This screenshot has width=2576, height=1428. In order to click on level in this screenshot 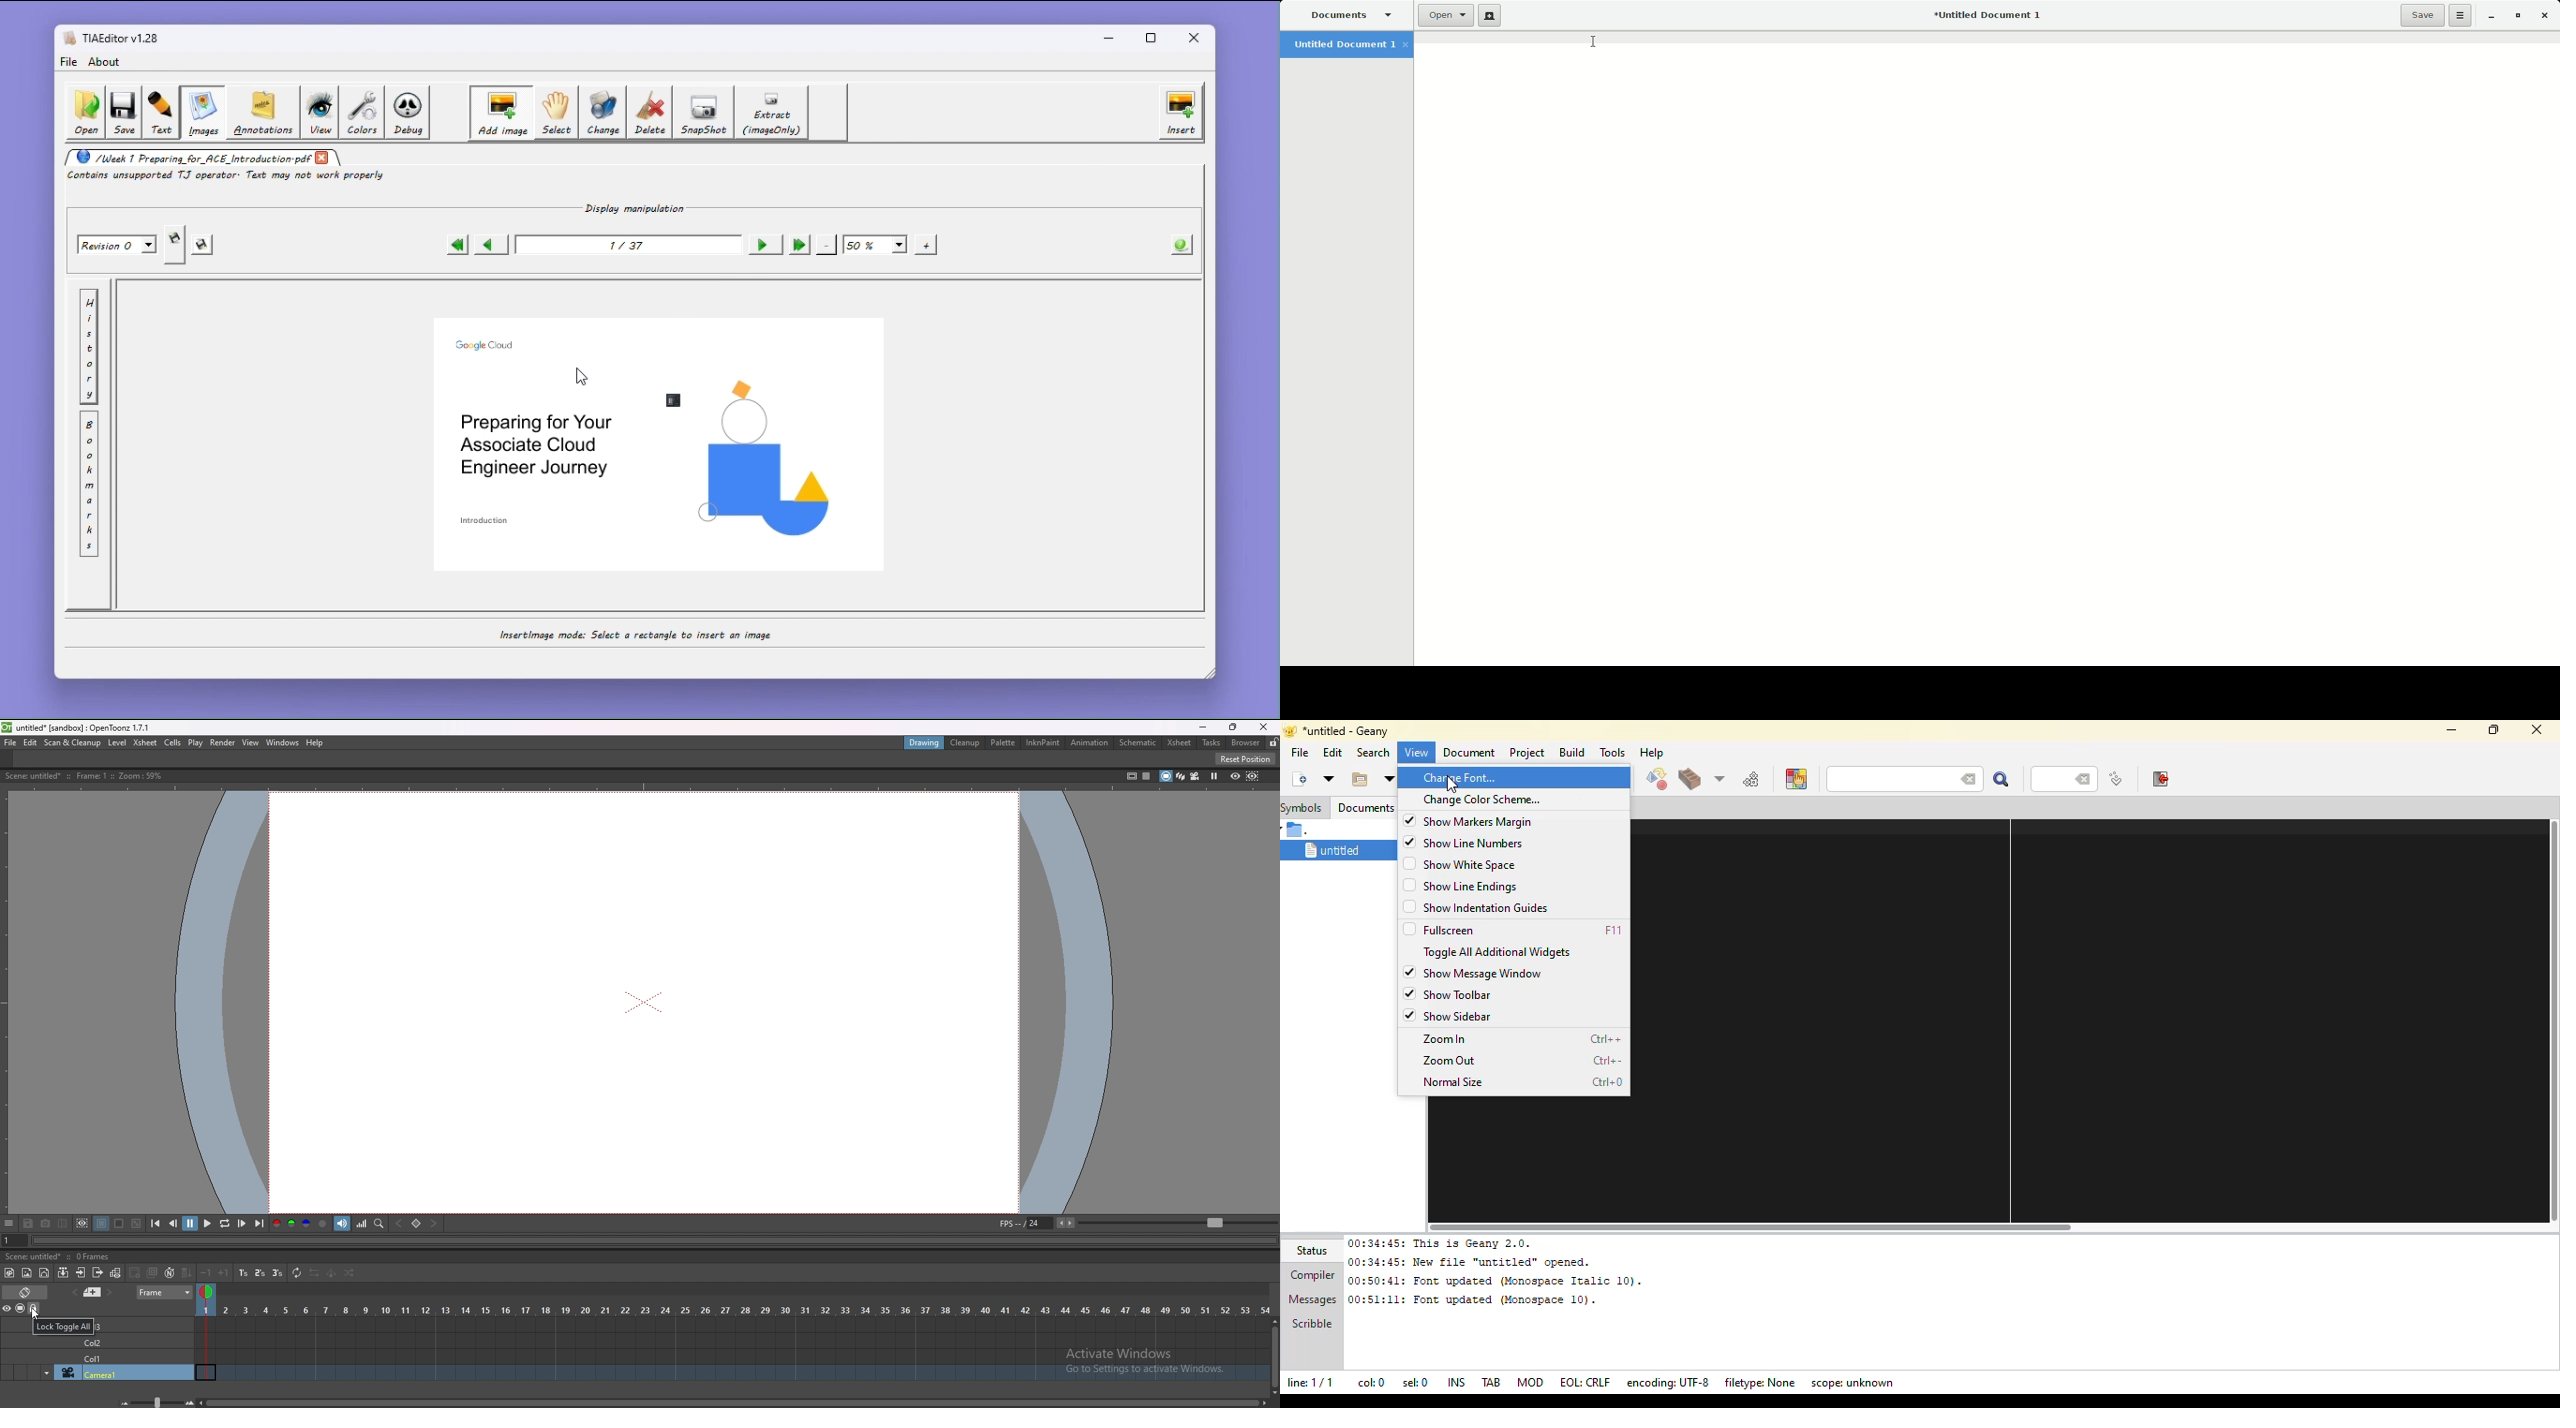, I will do `click(118, 743)`.